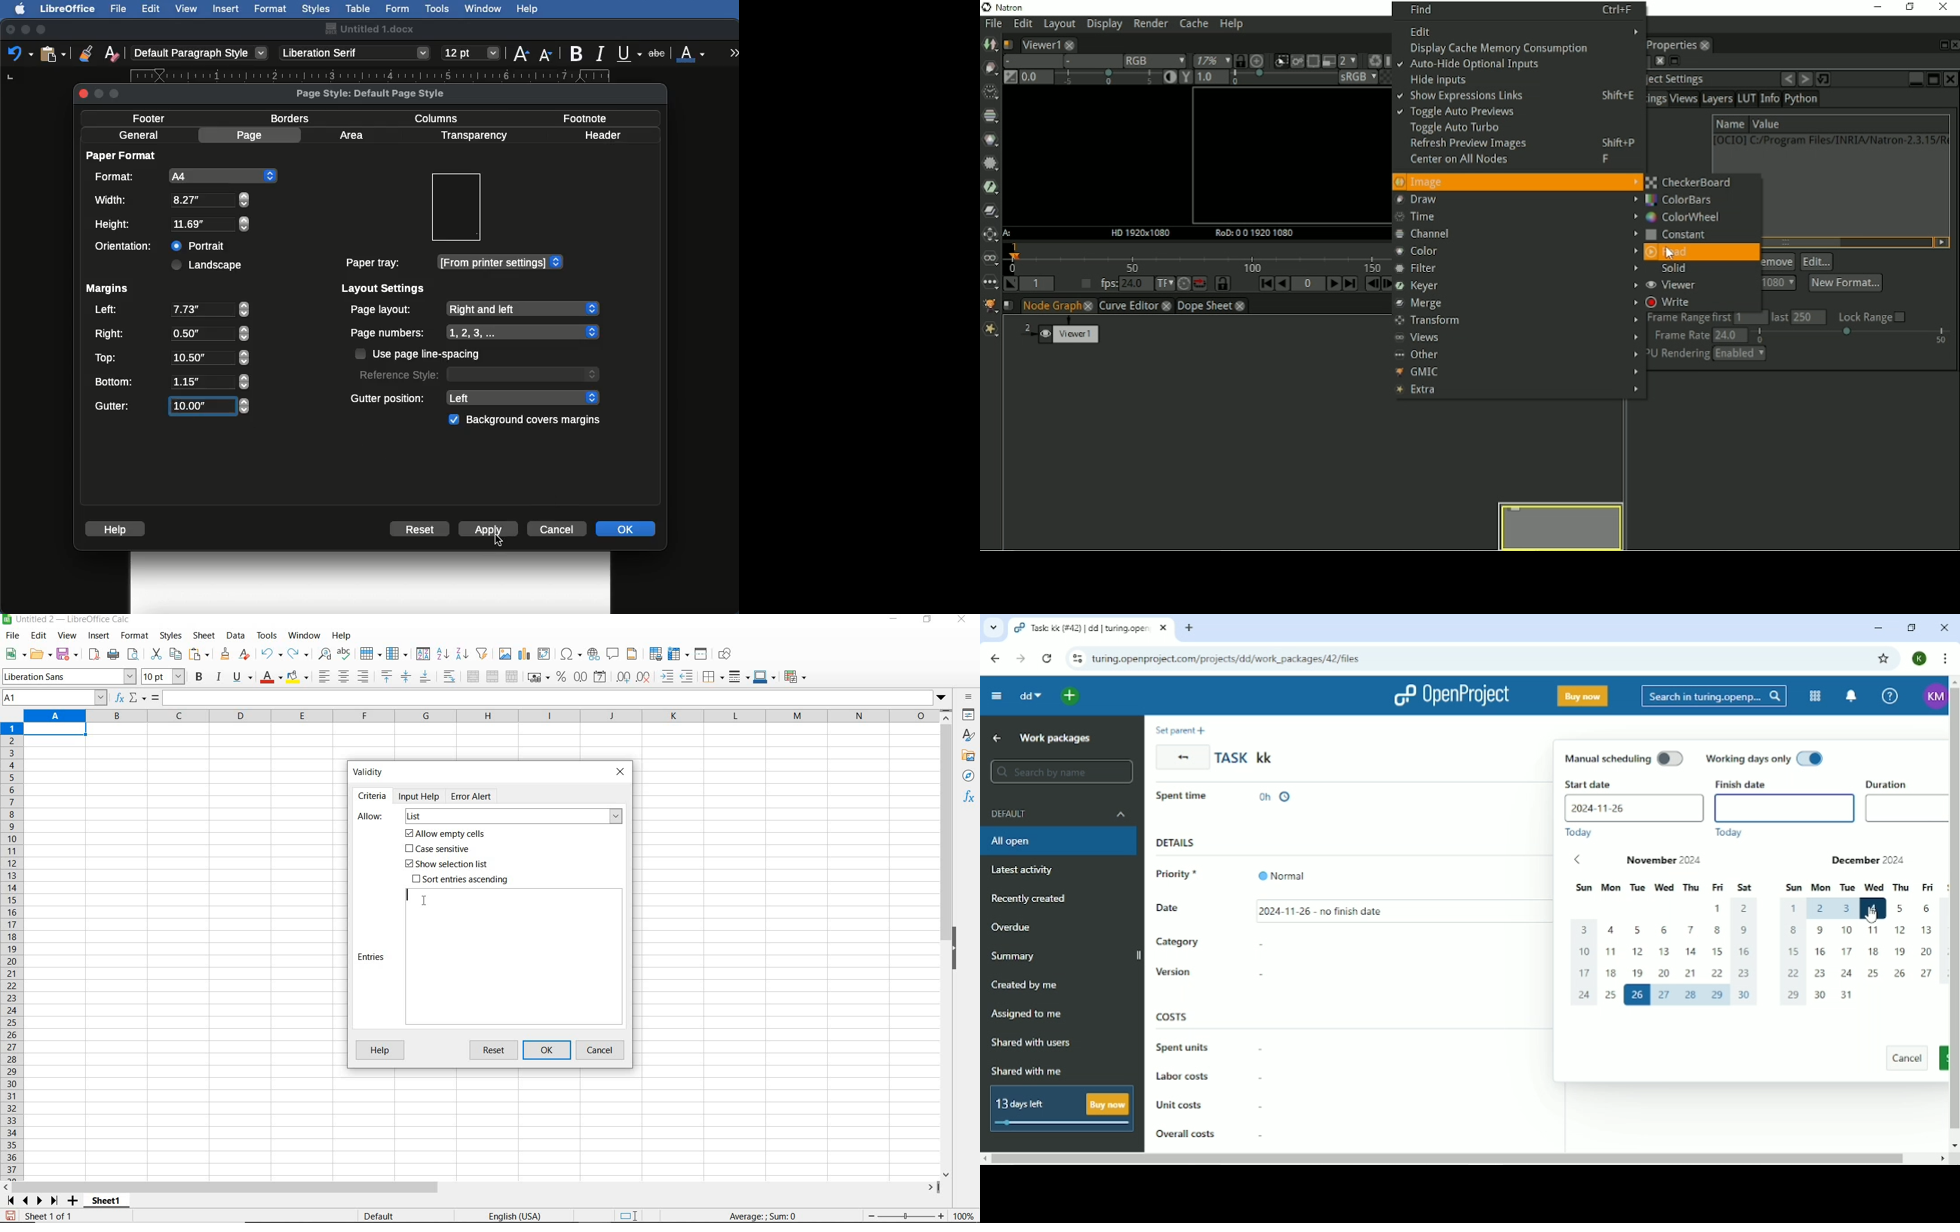  What do you see at coordinates (11, 30) in the screenshot?
I see `Close` at bounding box center [11, 30].